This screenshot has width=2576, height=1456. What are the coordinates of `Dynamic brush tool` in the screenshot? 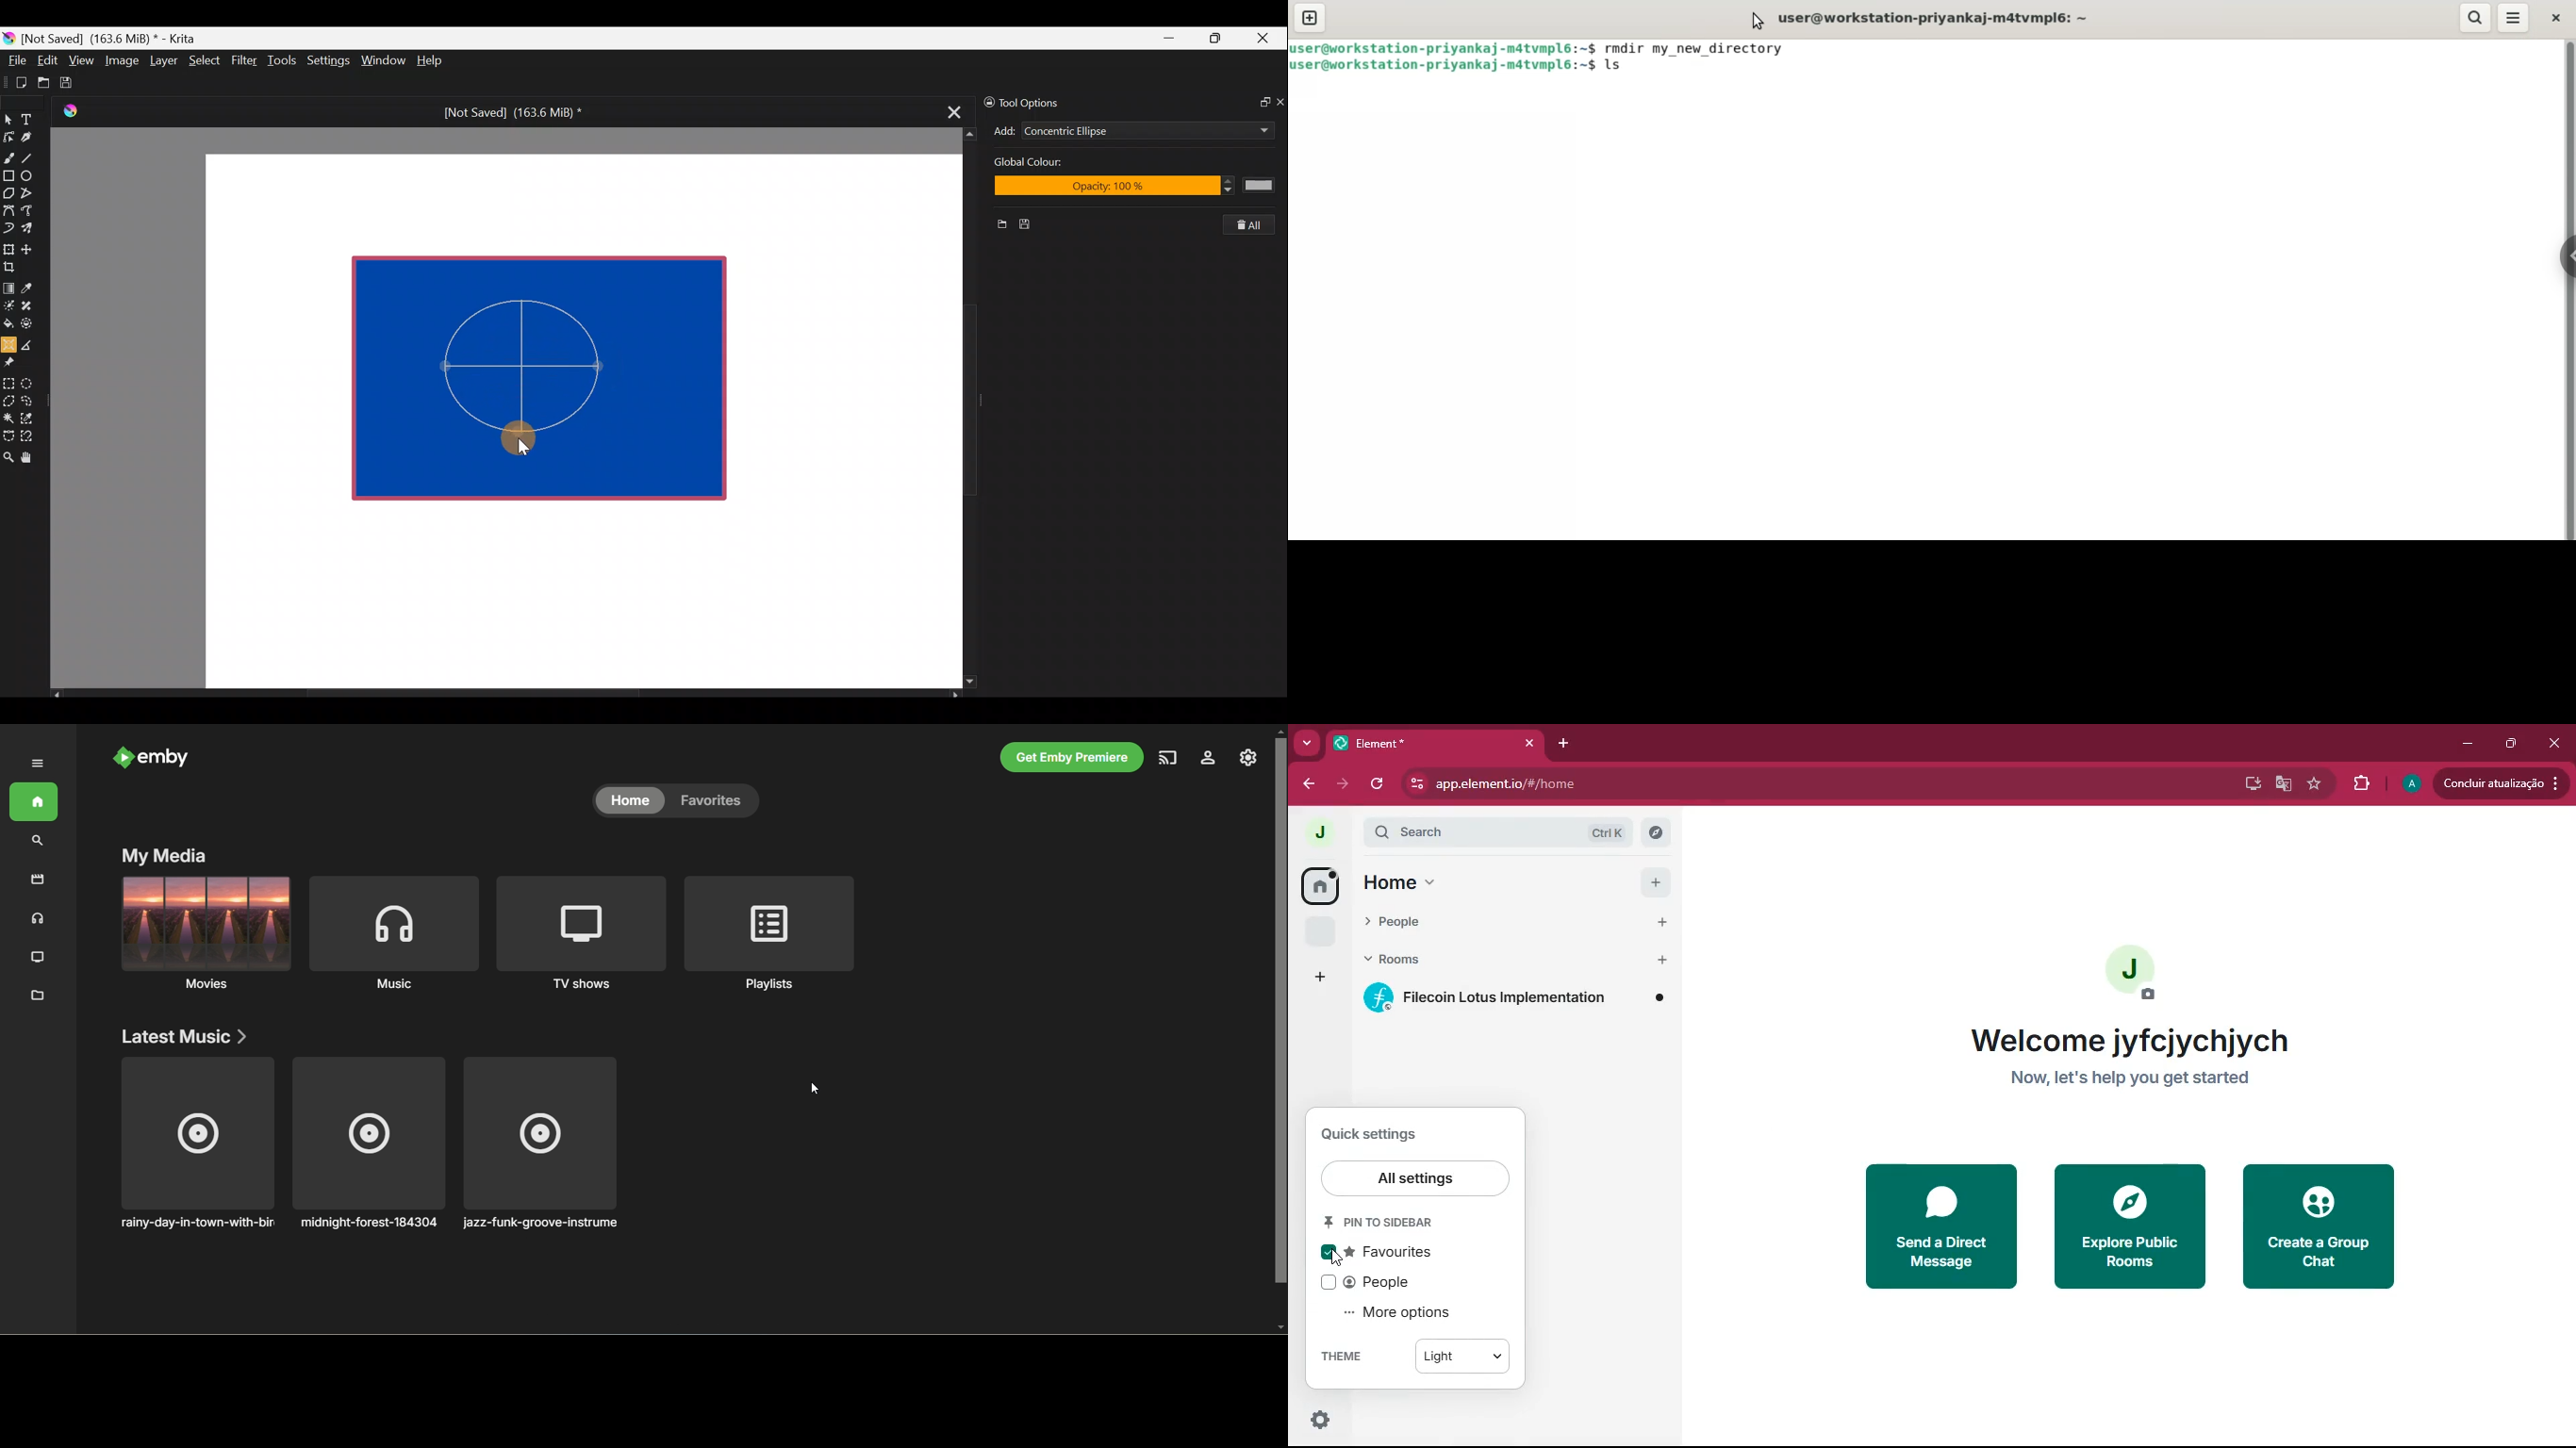 It's located at (9, 228).